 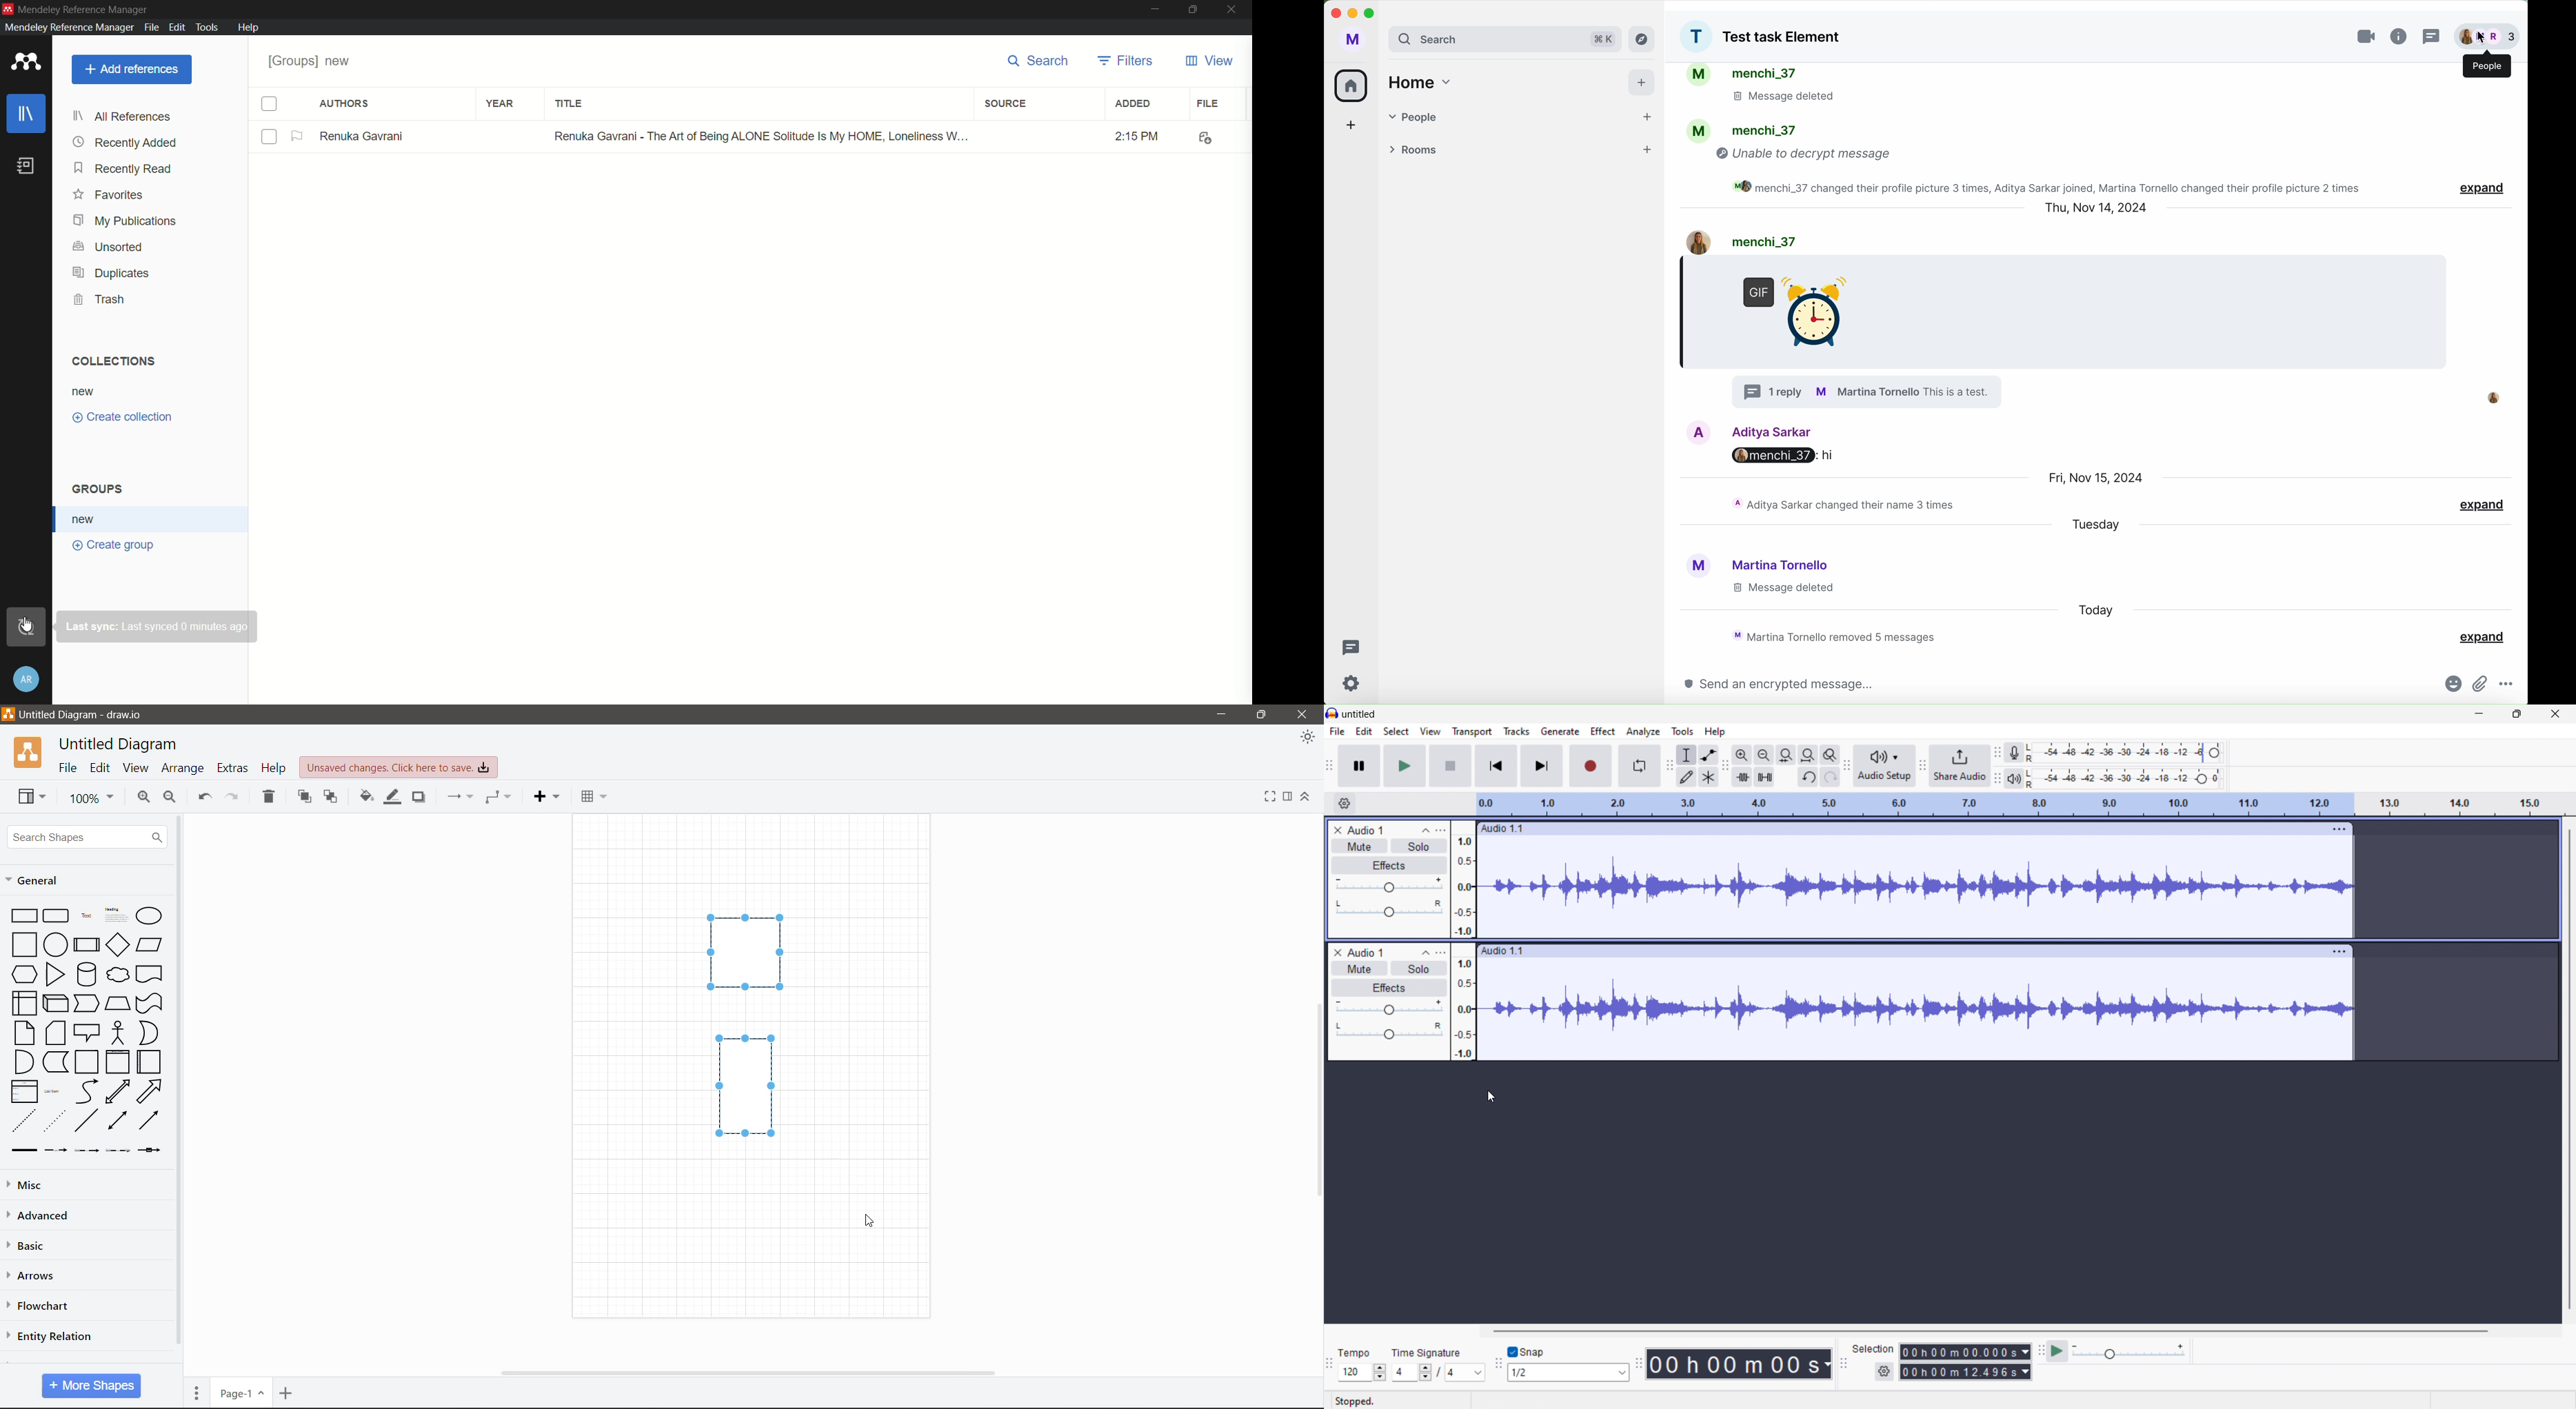 I want to click on threads, so click(x=1349, y=646).